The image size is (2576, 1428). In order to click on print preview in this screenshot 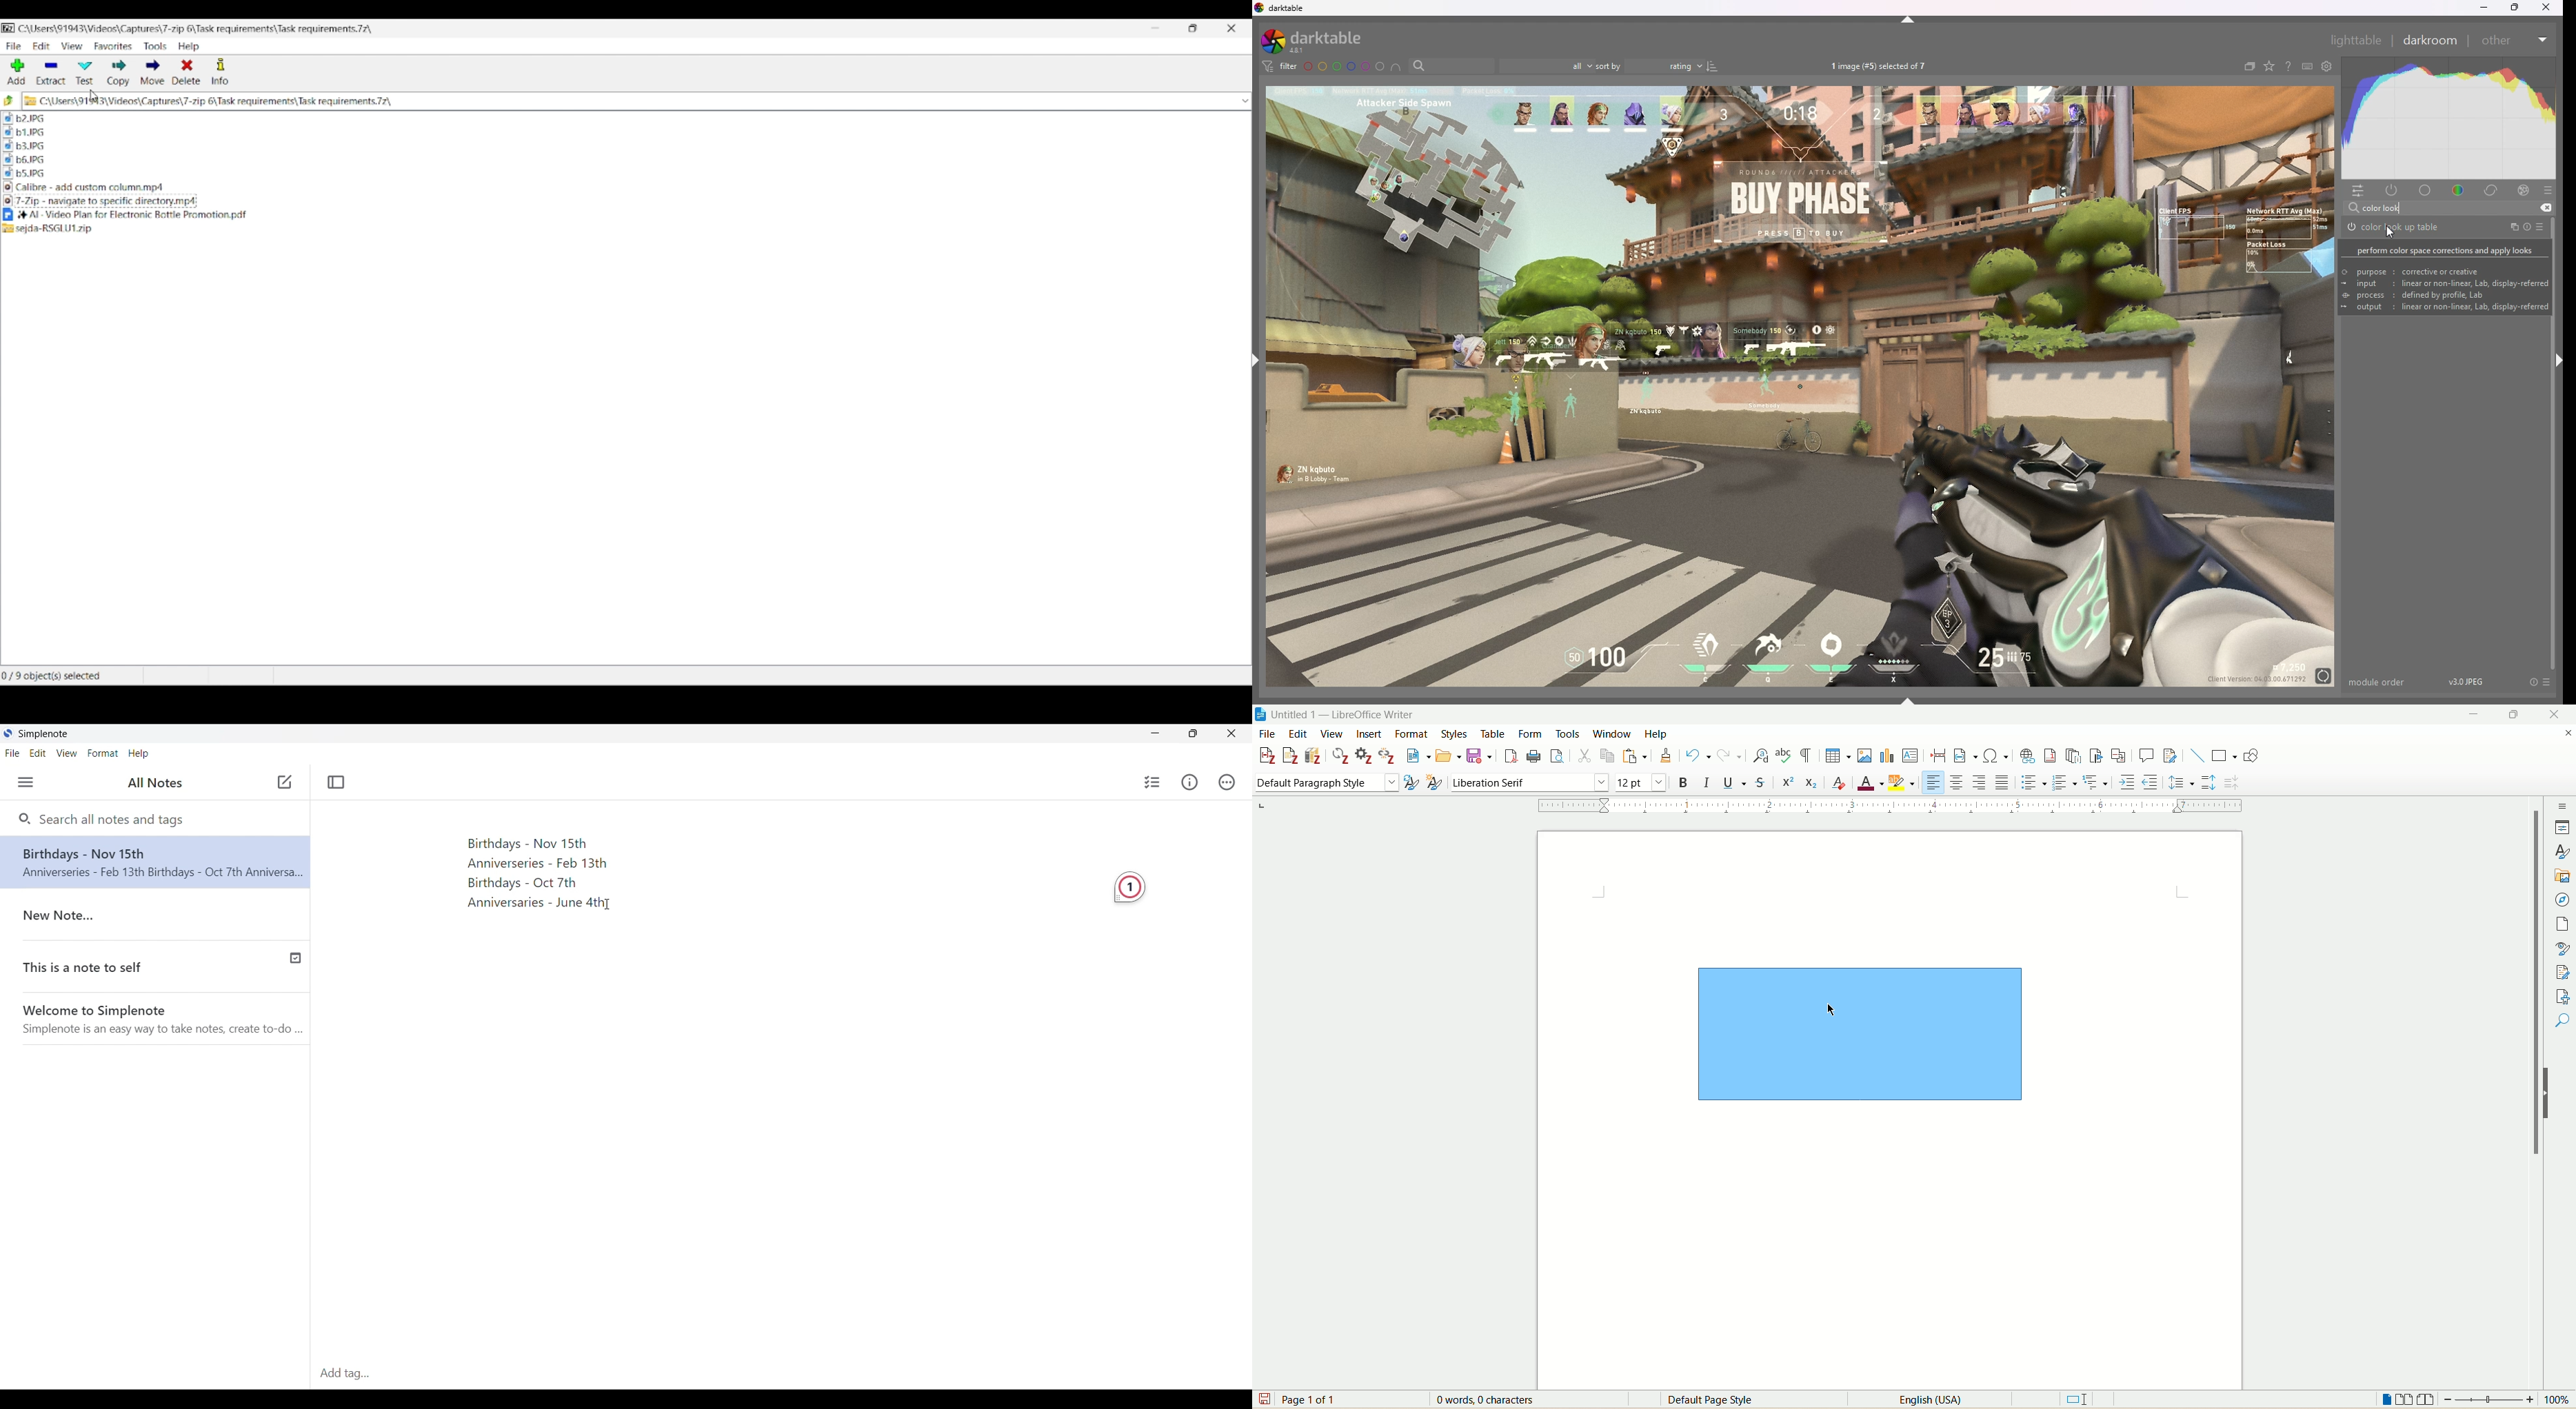, I will do `click(1556, 758)`.